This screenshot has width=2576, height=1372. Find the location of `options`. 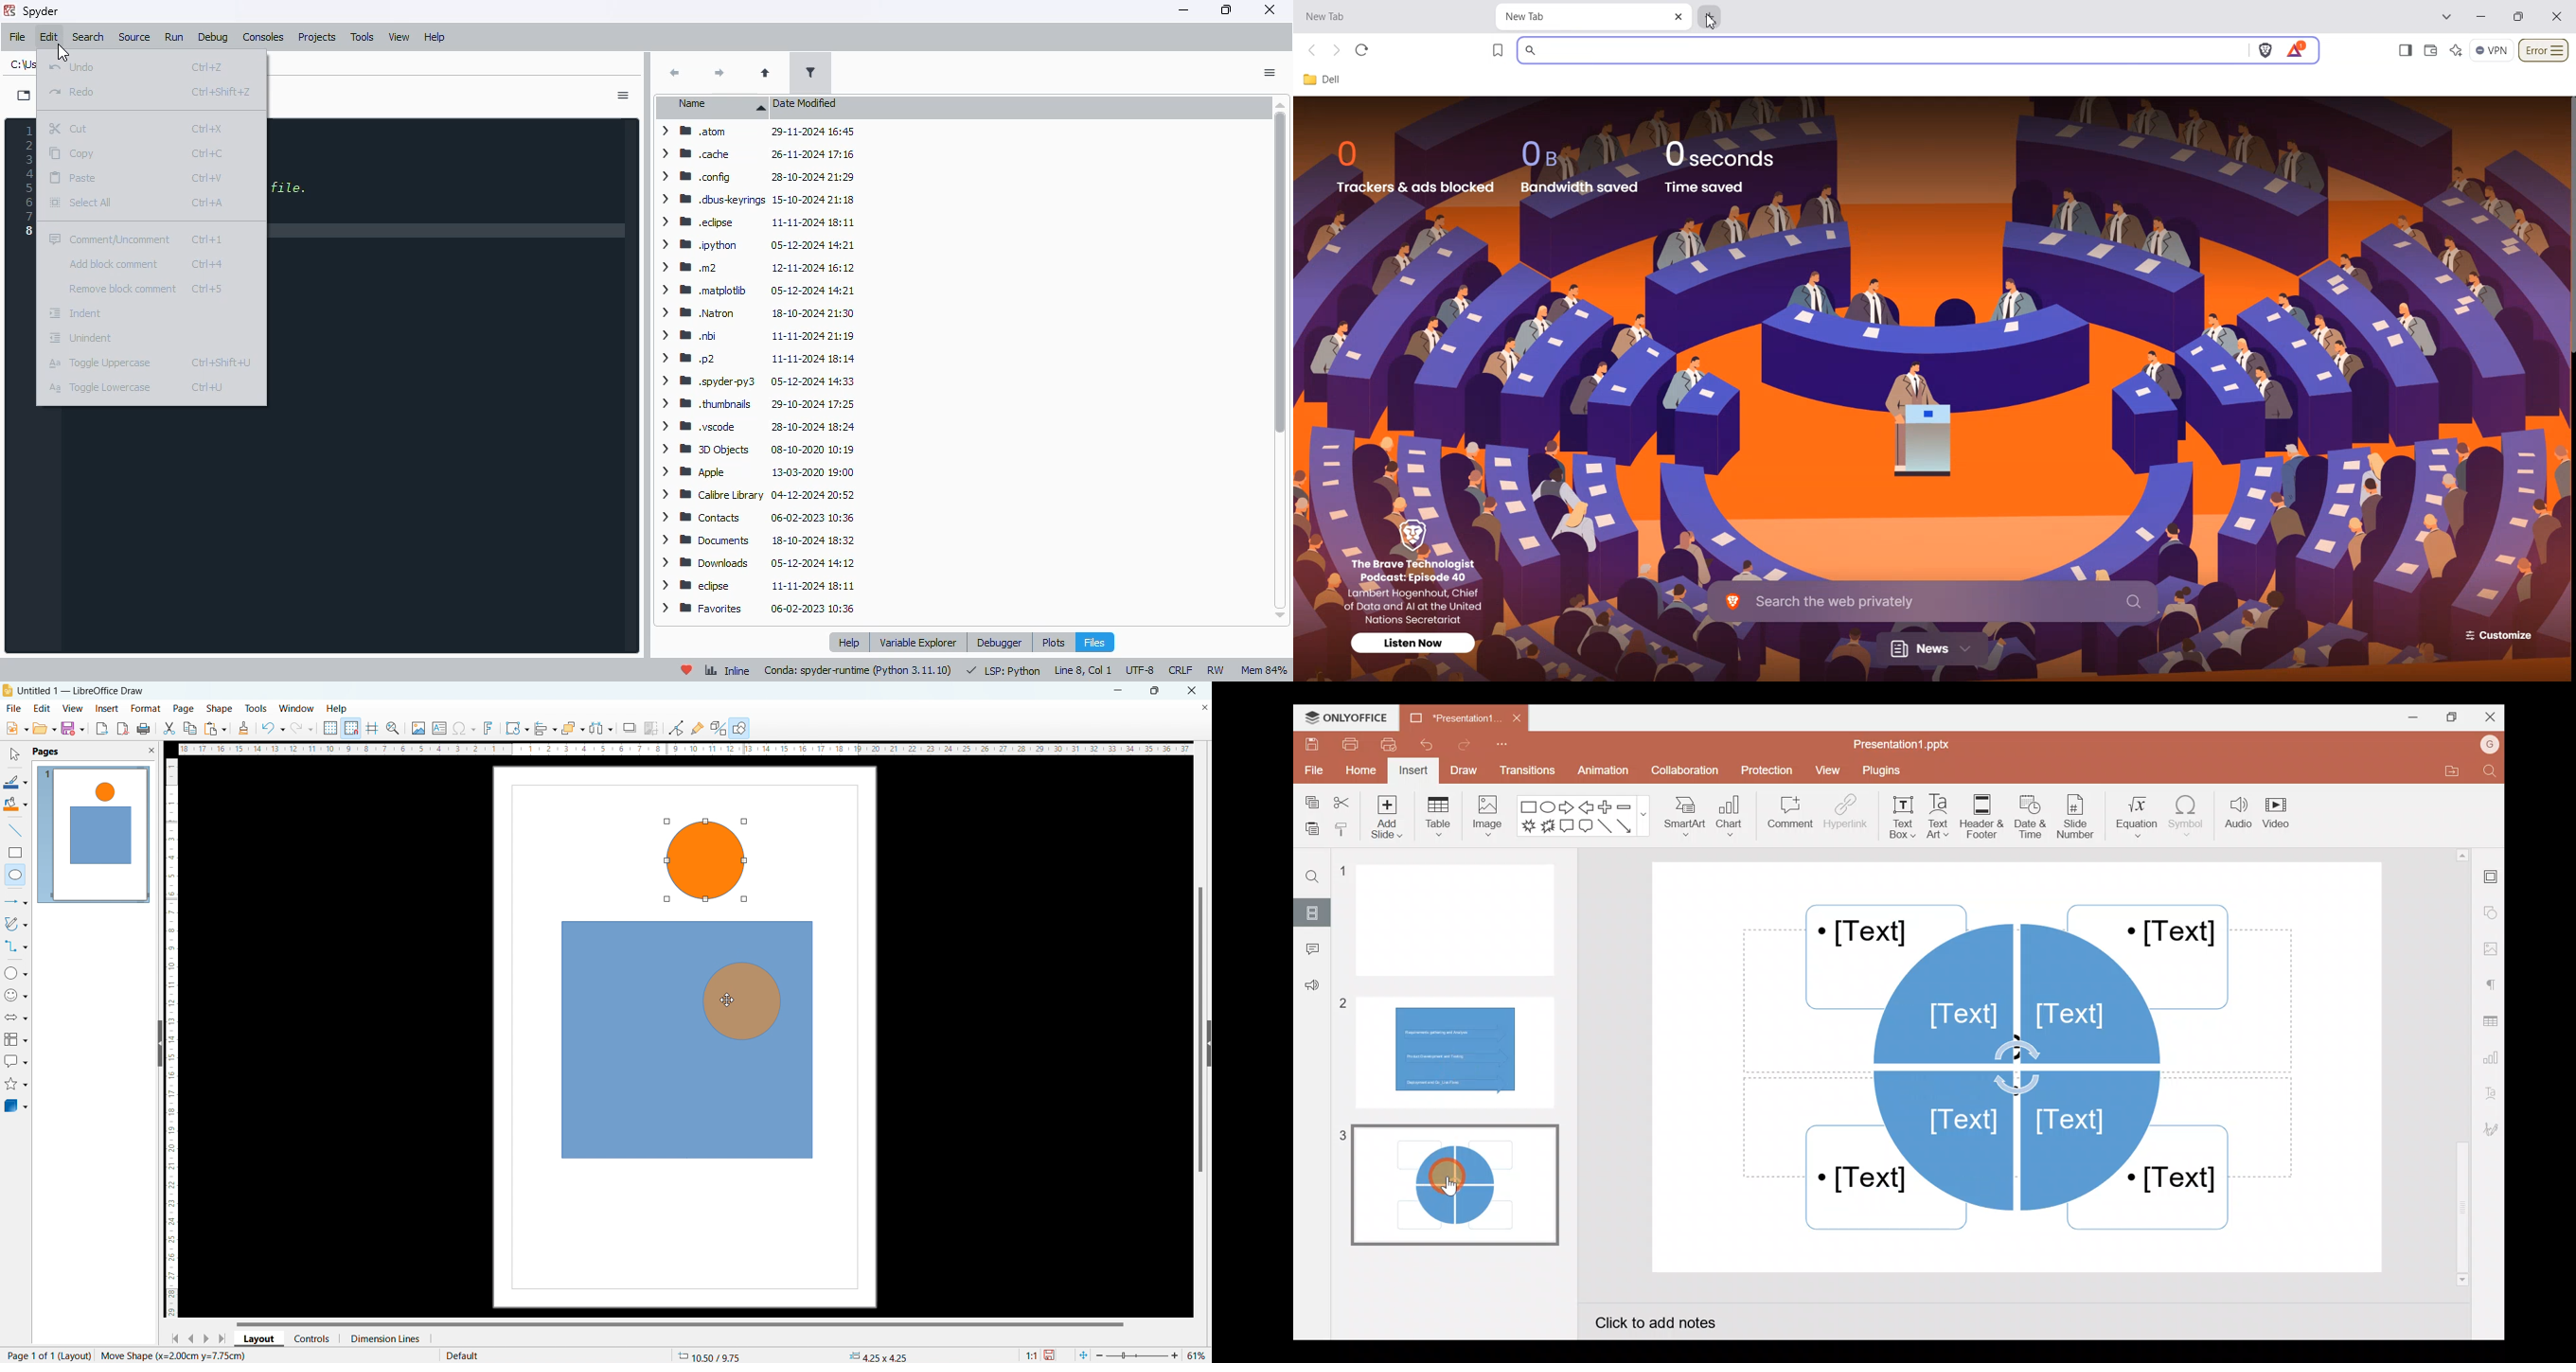

options is located at coordinates (1270, 73).